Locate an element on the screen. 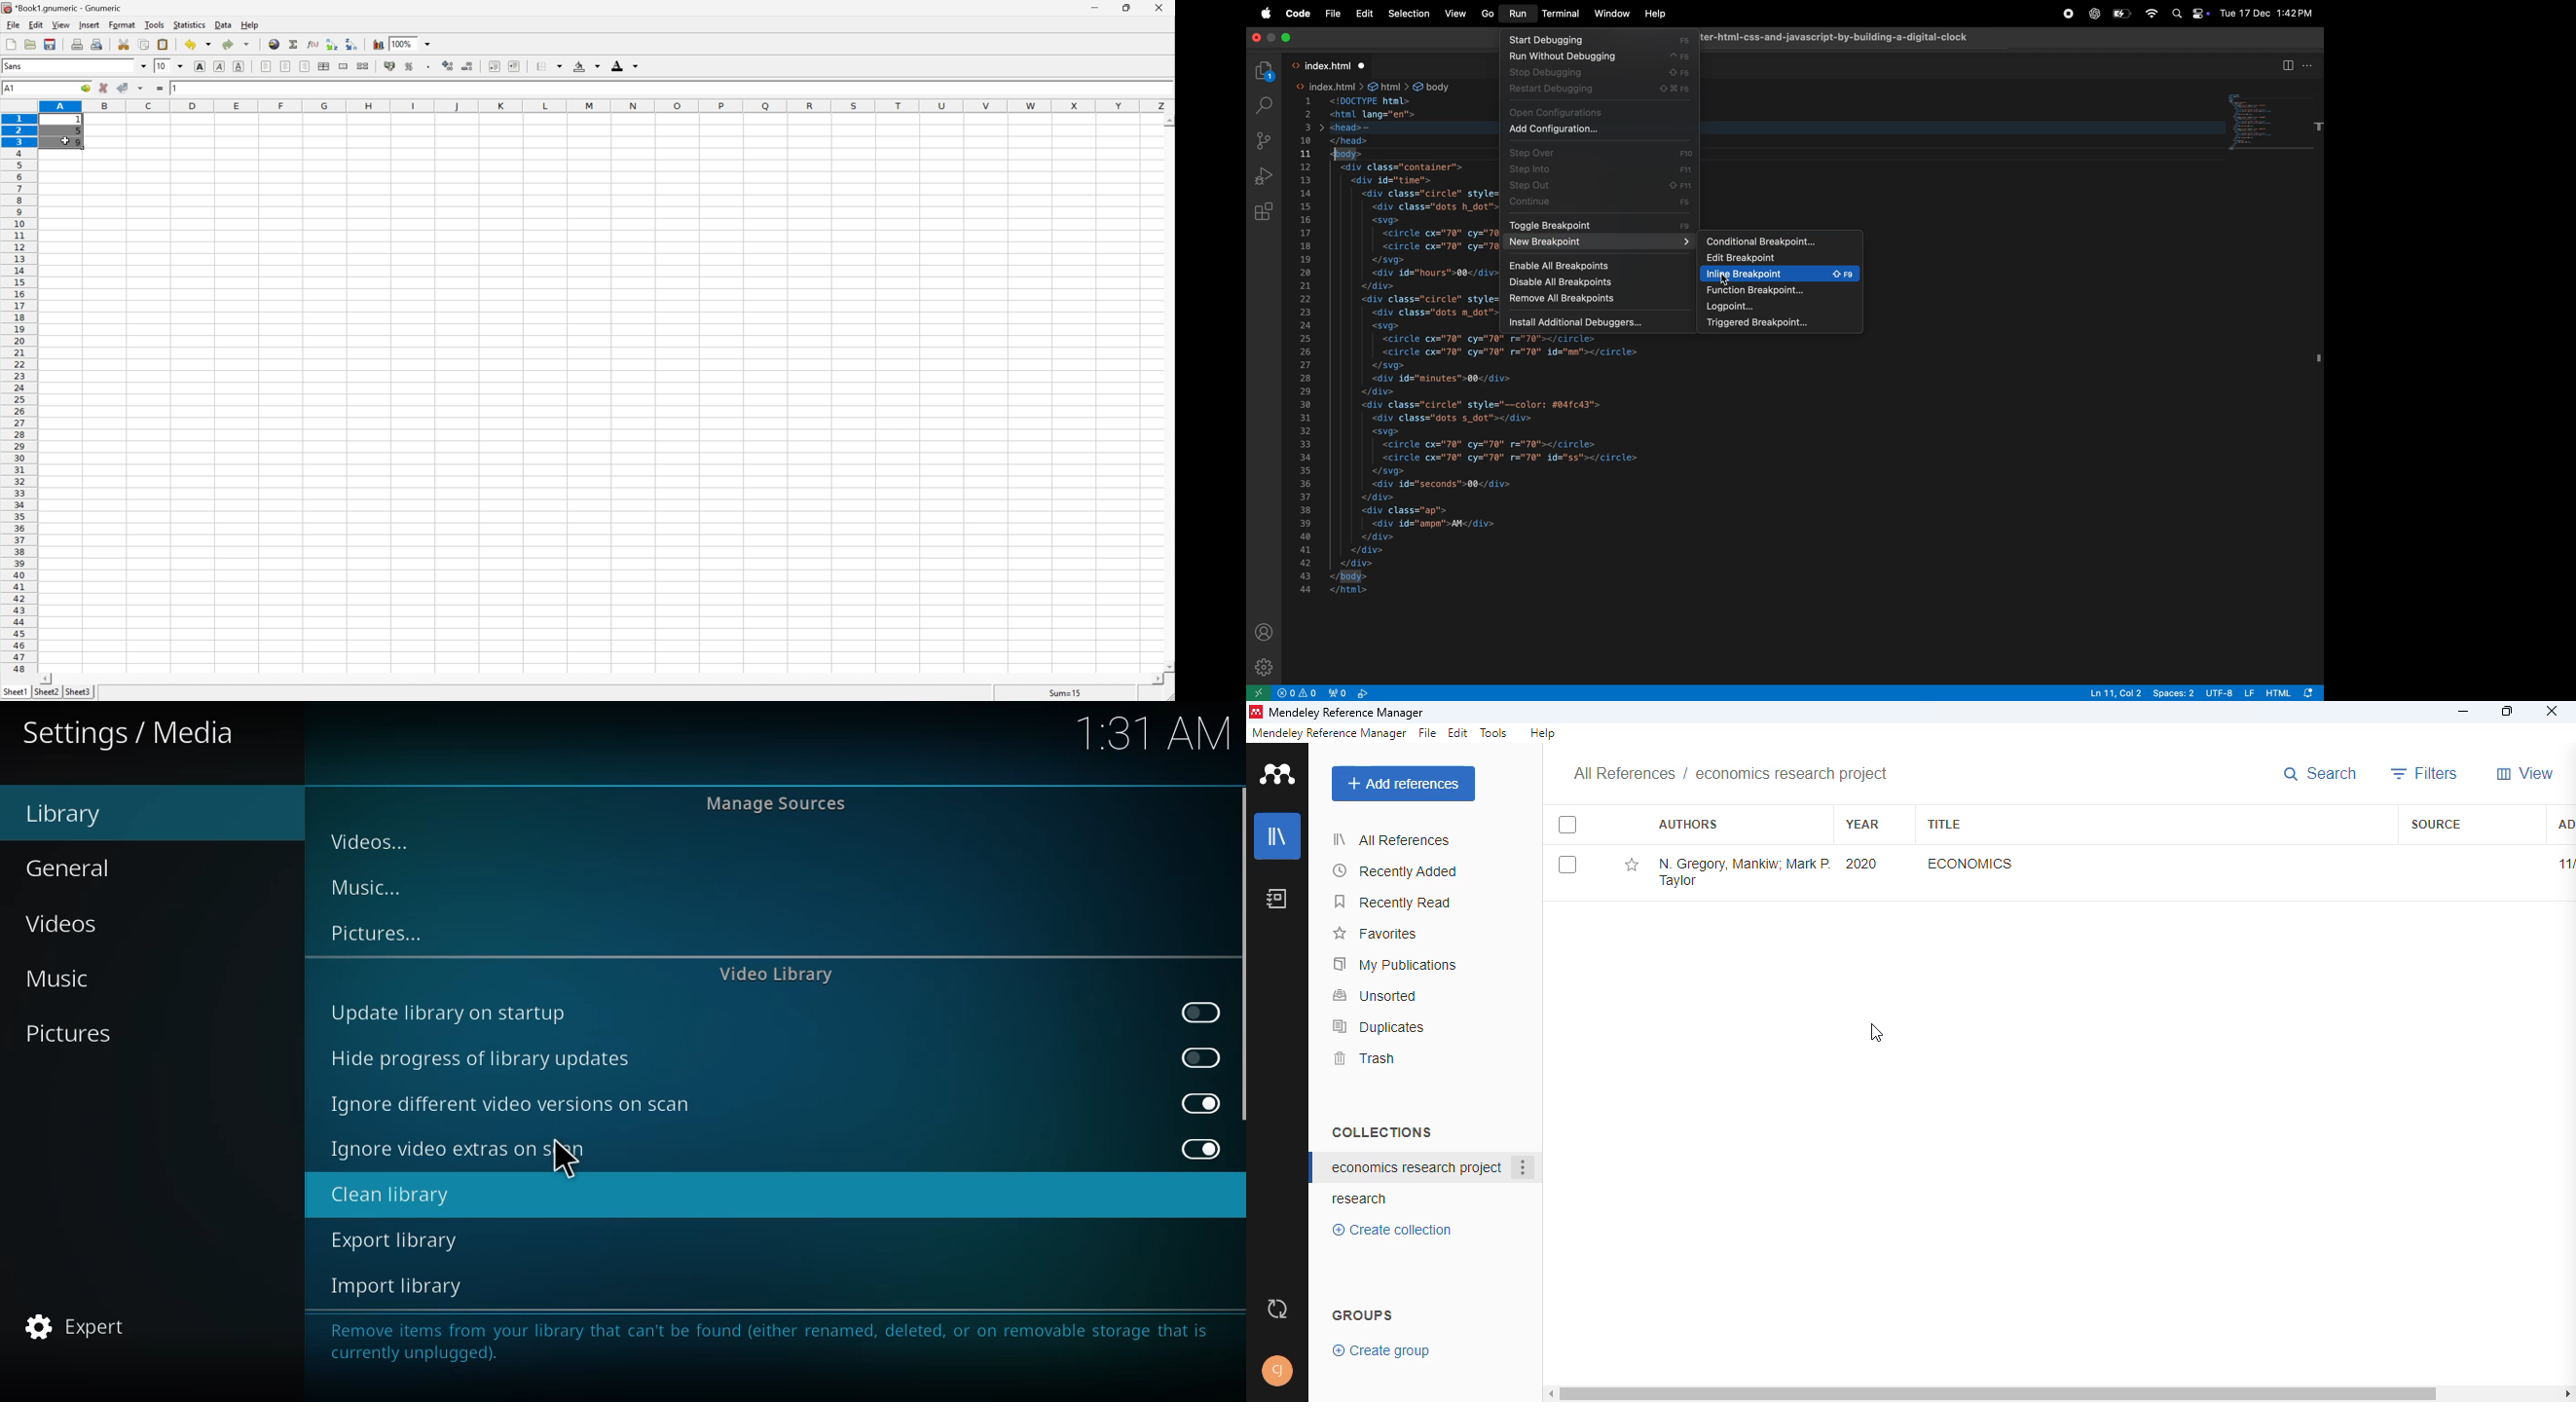  view is located at coordinates (2525, 773).